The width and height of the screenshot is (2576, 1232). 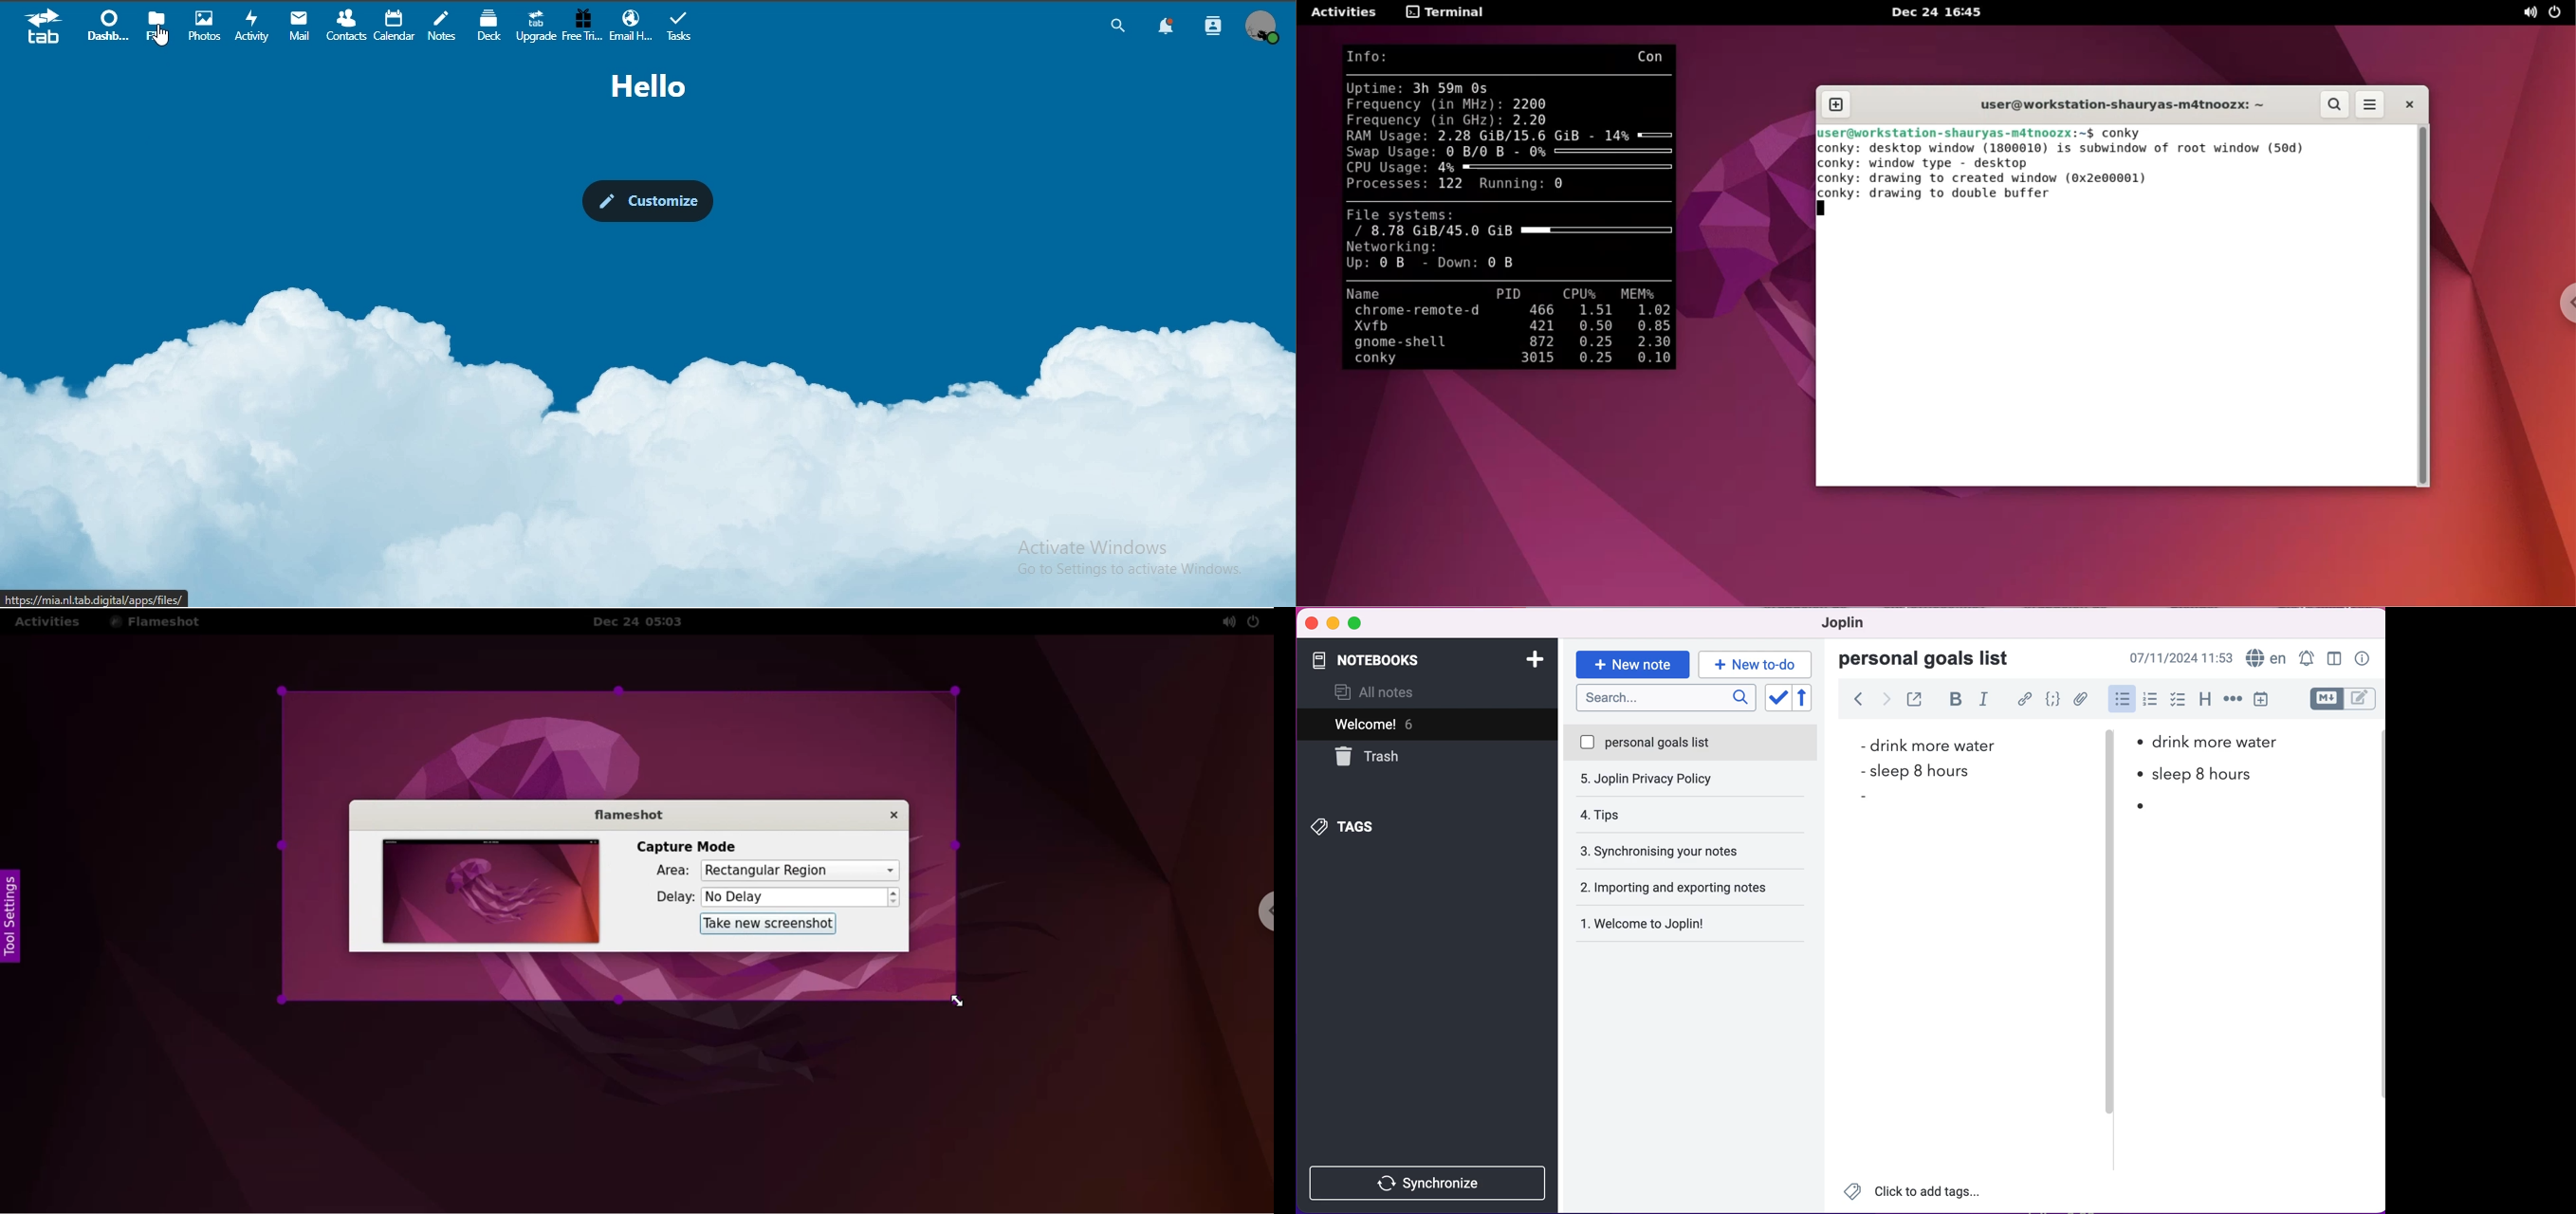 I want to click on bold, so click(x=1953, y=701).